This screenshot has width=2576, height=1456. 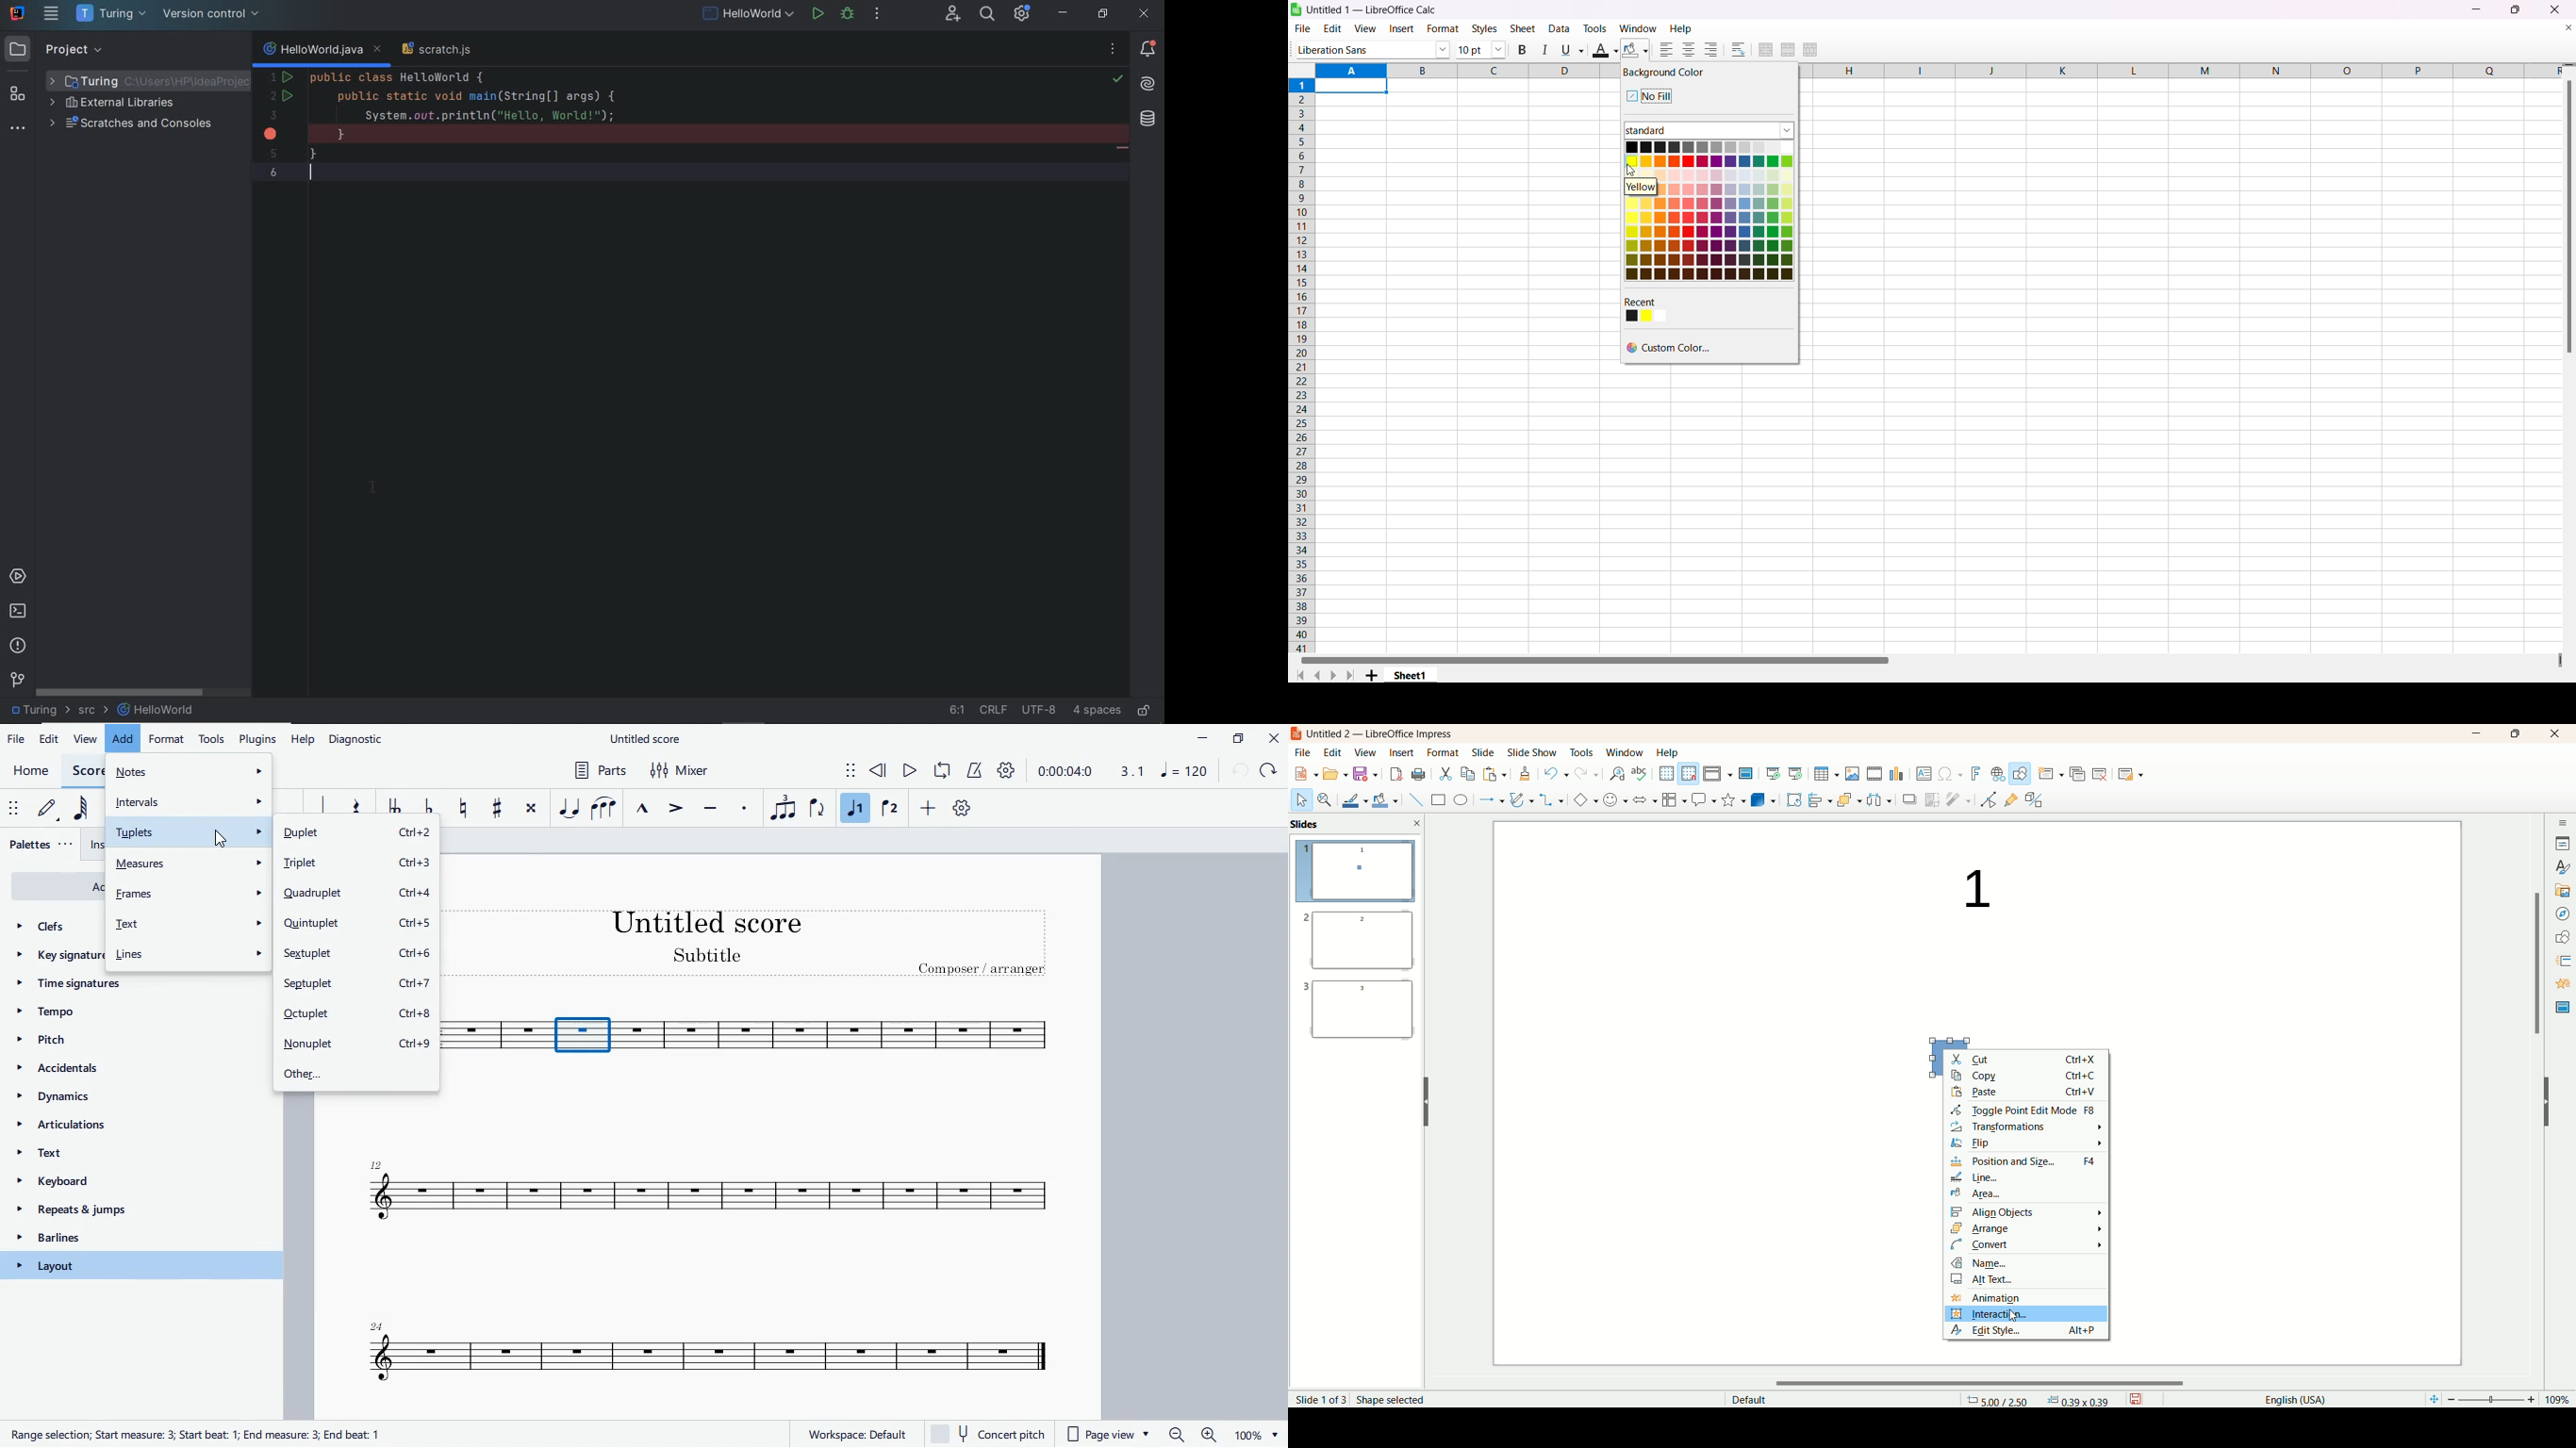 What do you see at coordinates (1301, 802) in the screenshot?
I see `select` at bounding box center [1301, 802].